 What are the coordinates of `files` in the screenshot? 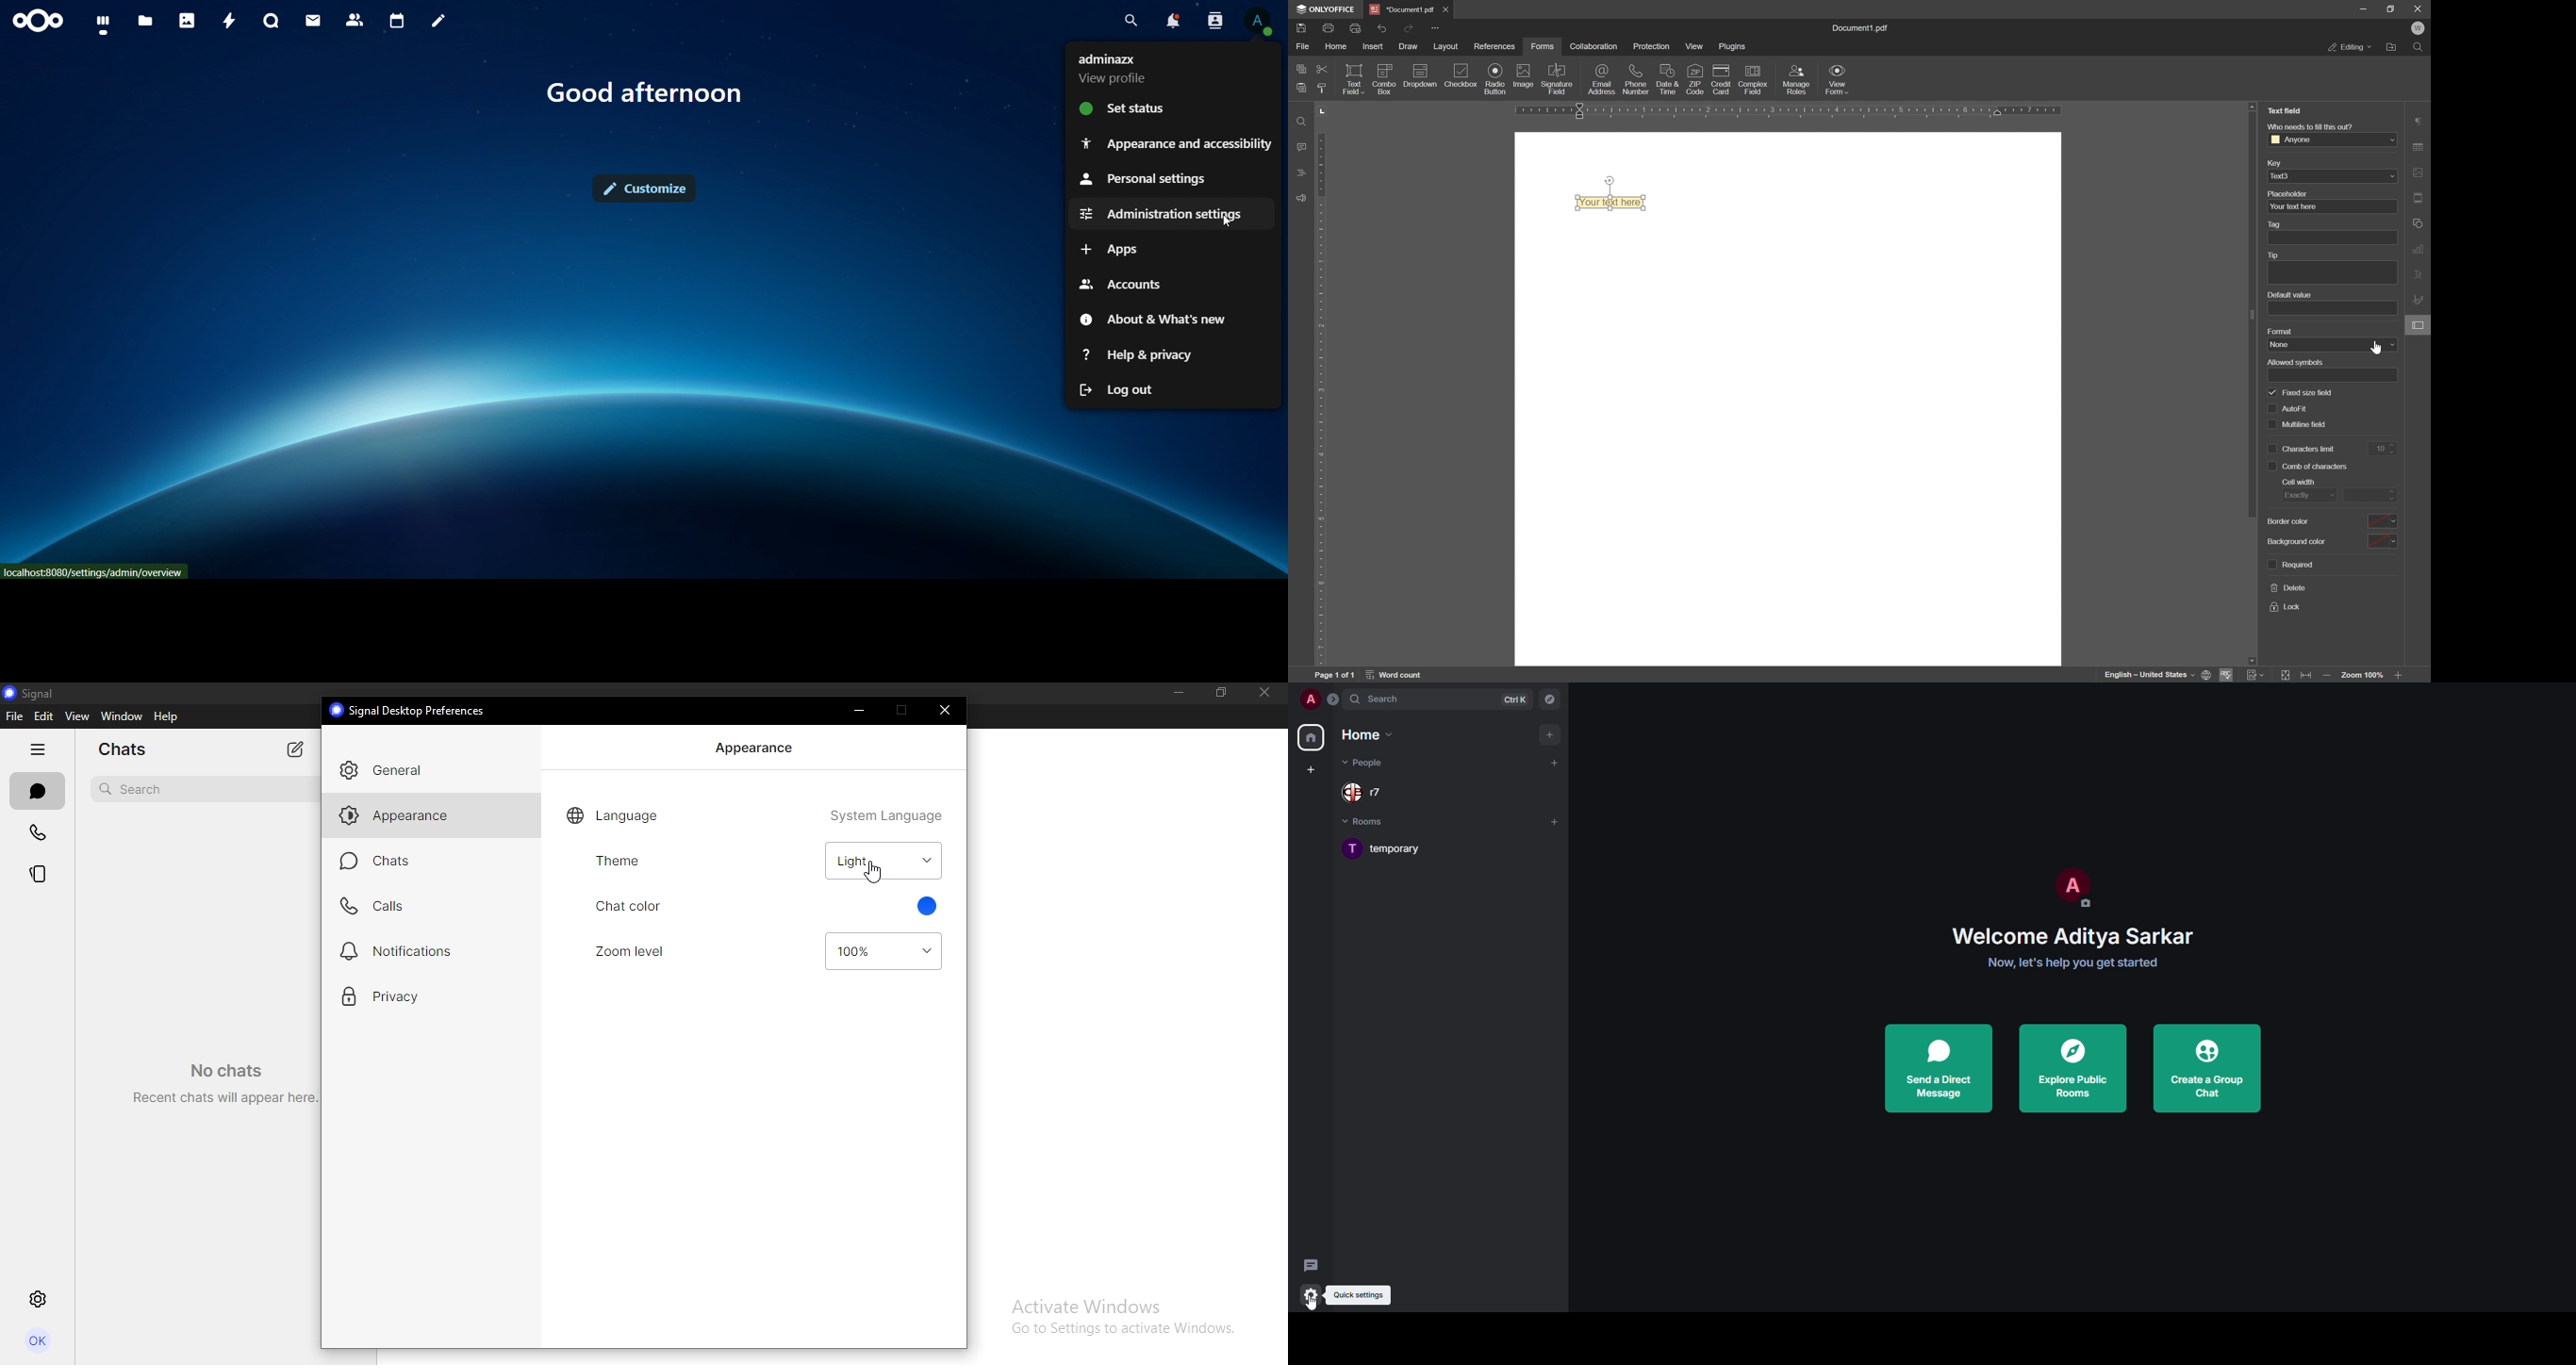 It's located at (145, 20).